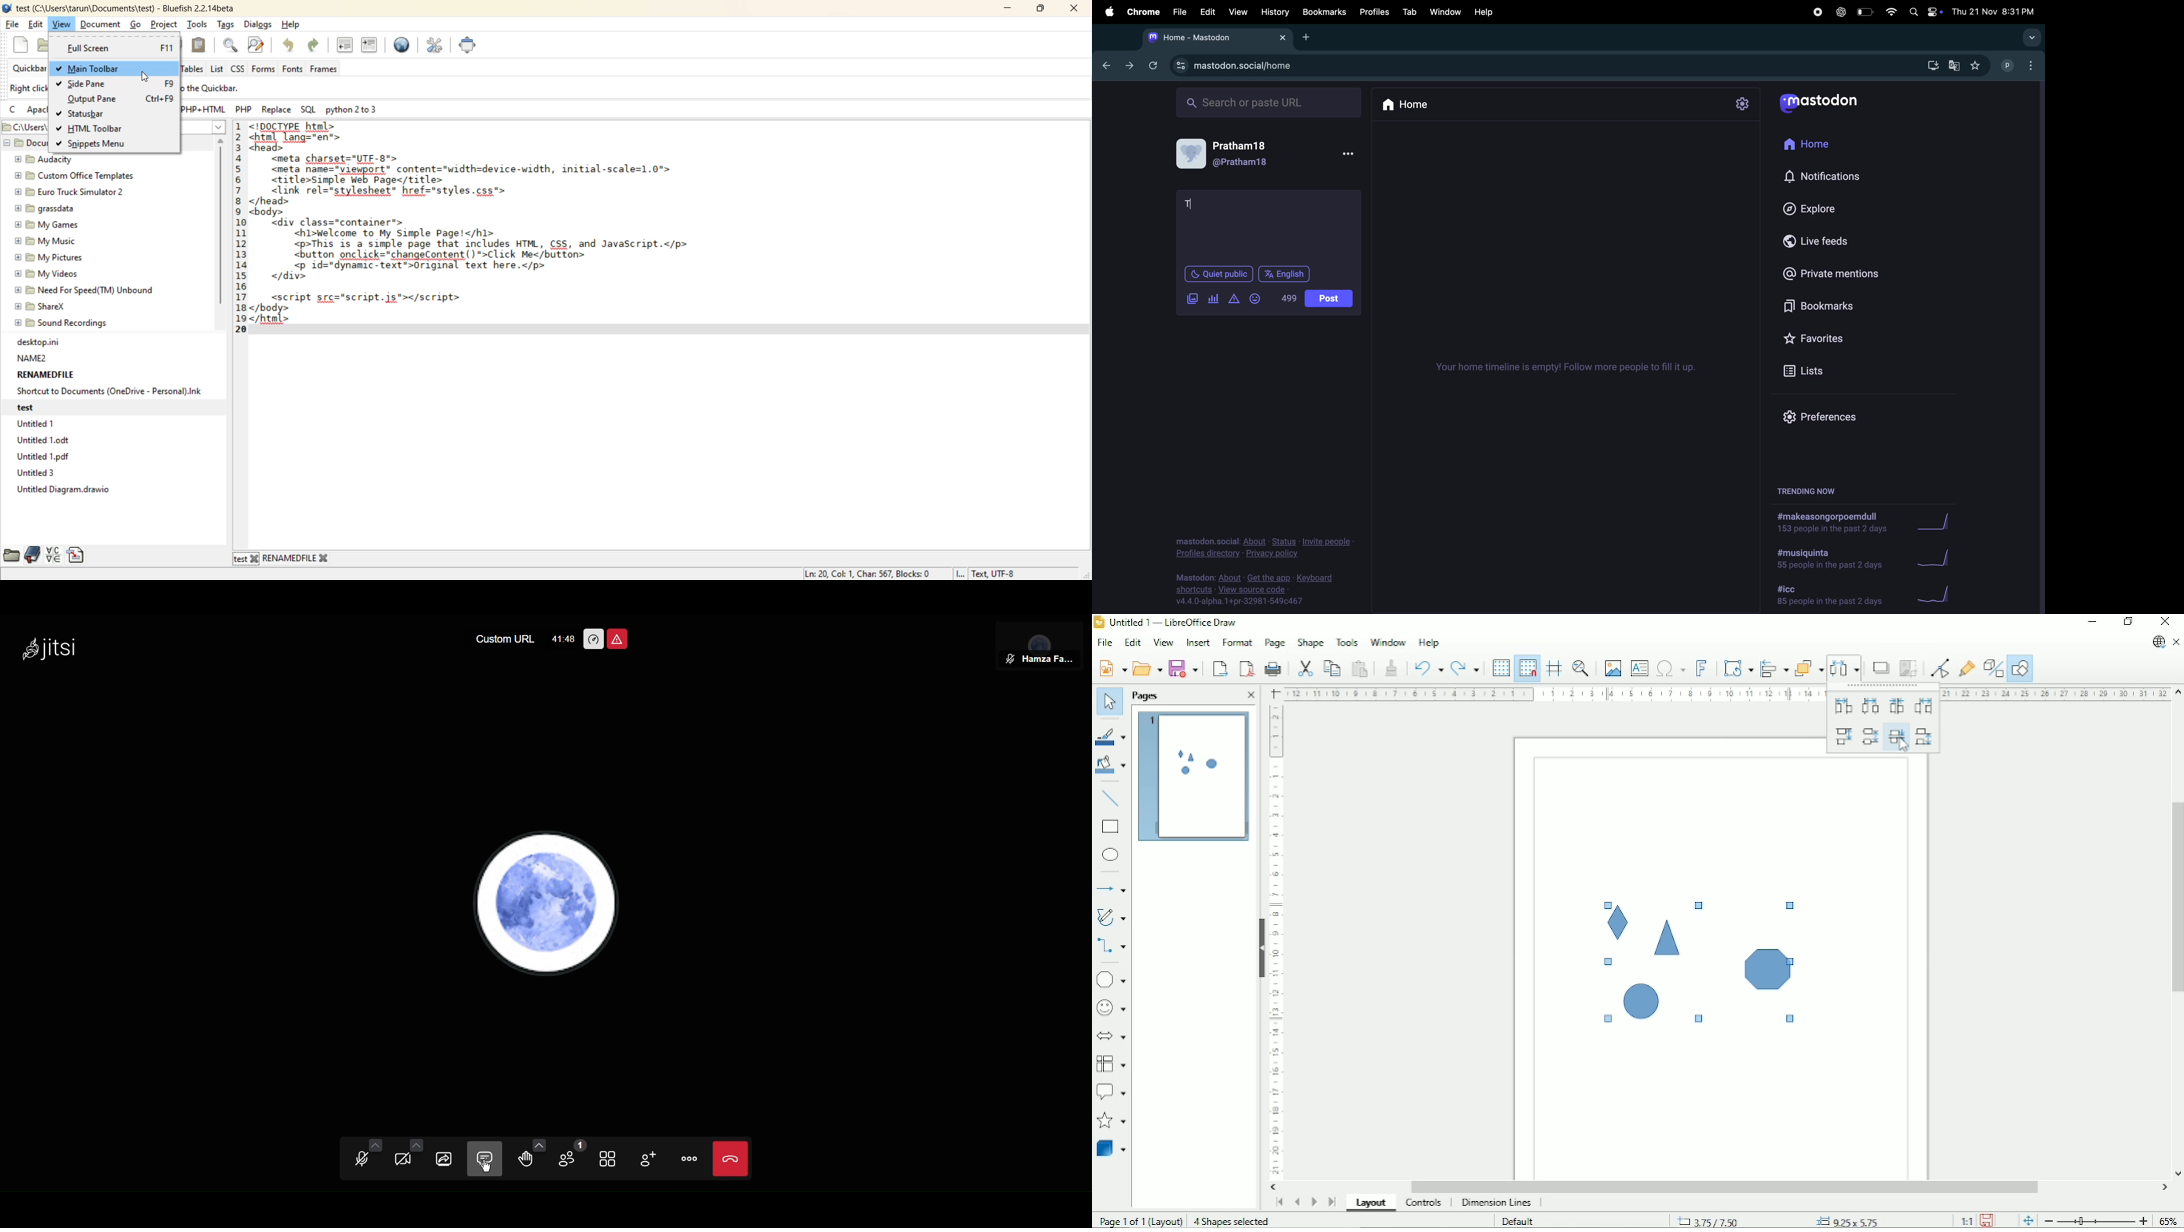 The width and height of the screenshot is (2184, 1232). Describe the element at coordinates (1181, 12) in the screenshot. I see `file` at that location.